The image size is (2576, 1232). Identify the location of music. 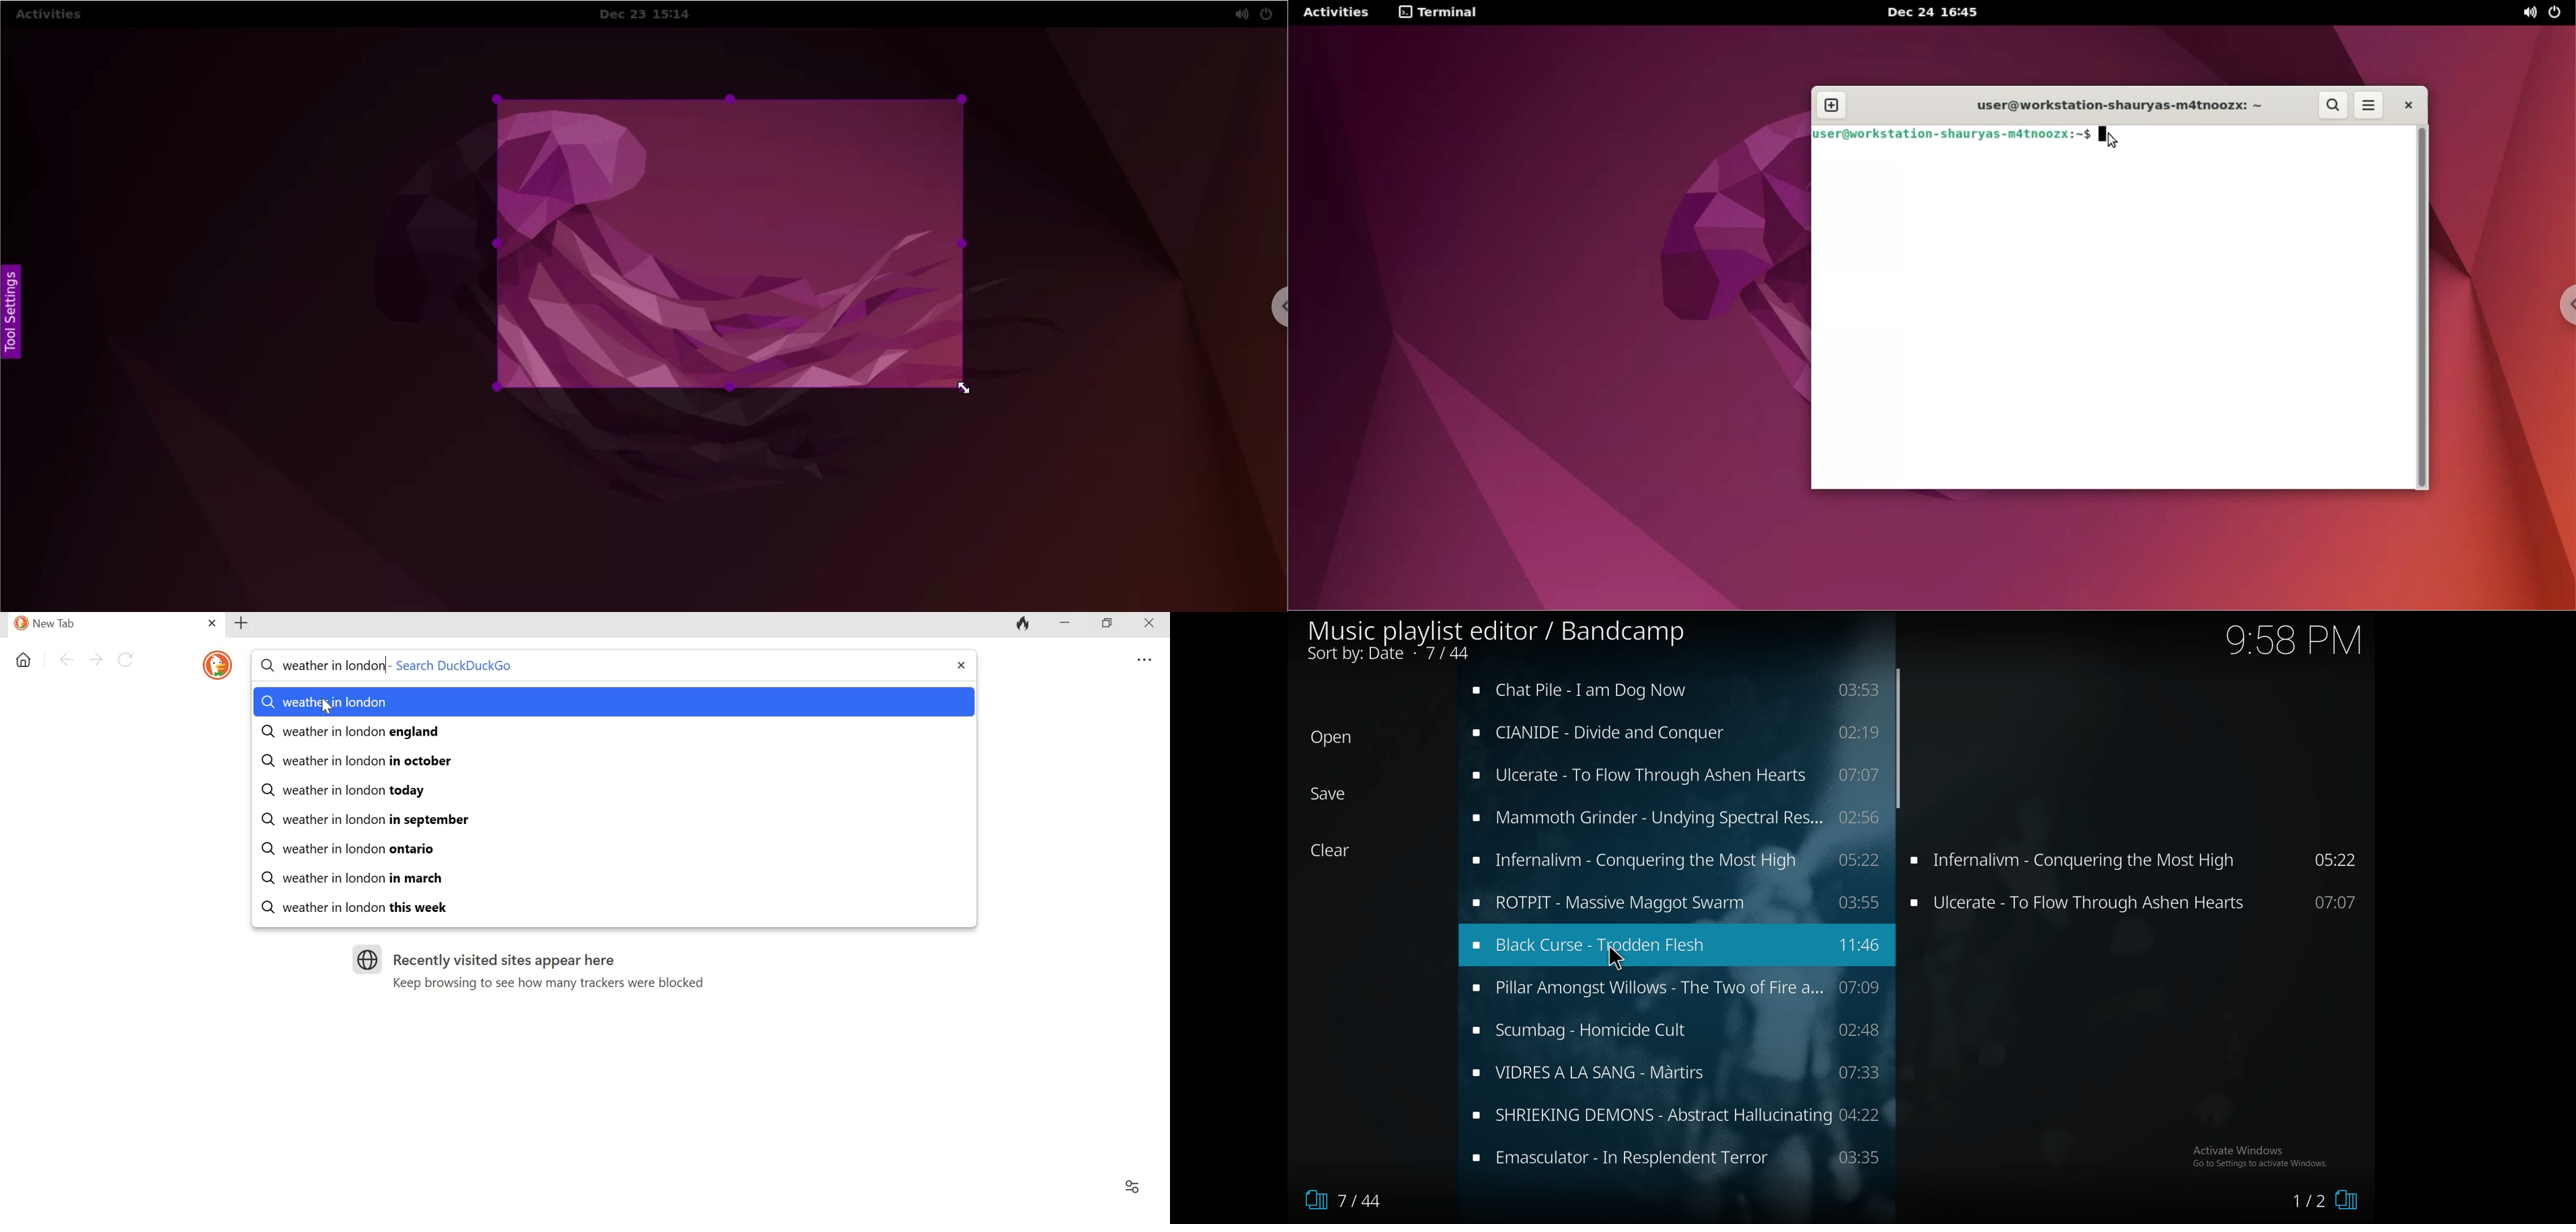
(1676, 733).